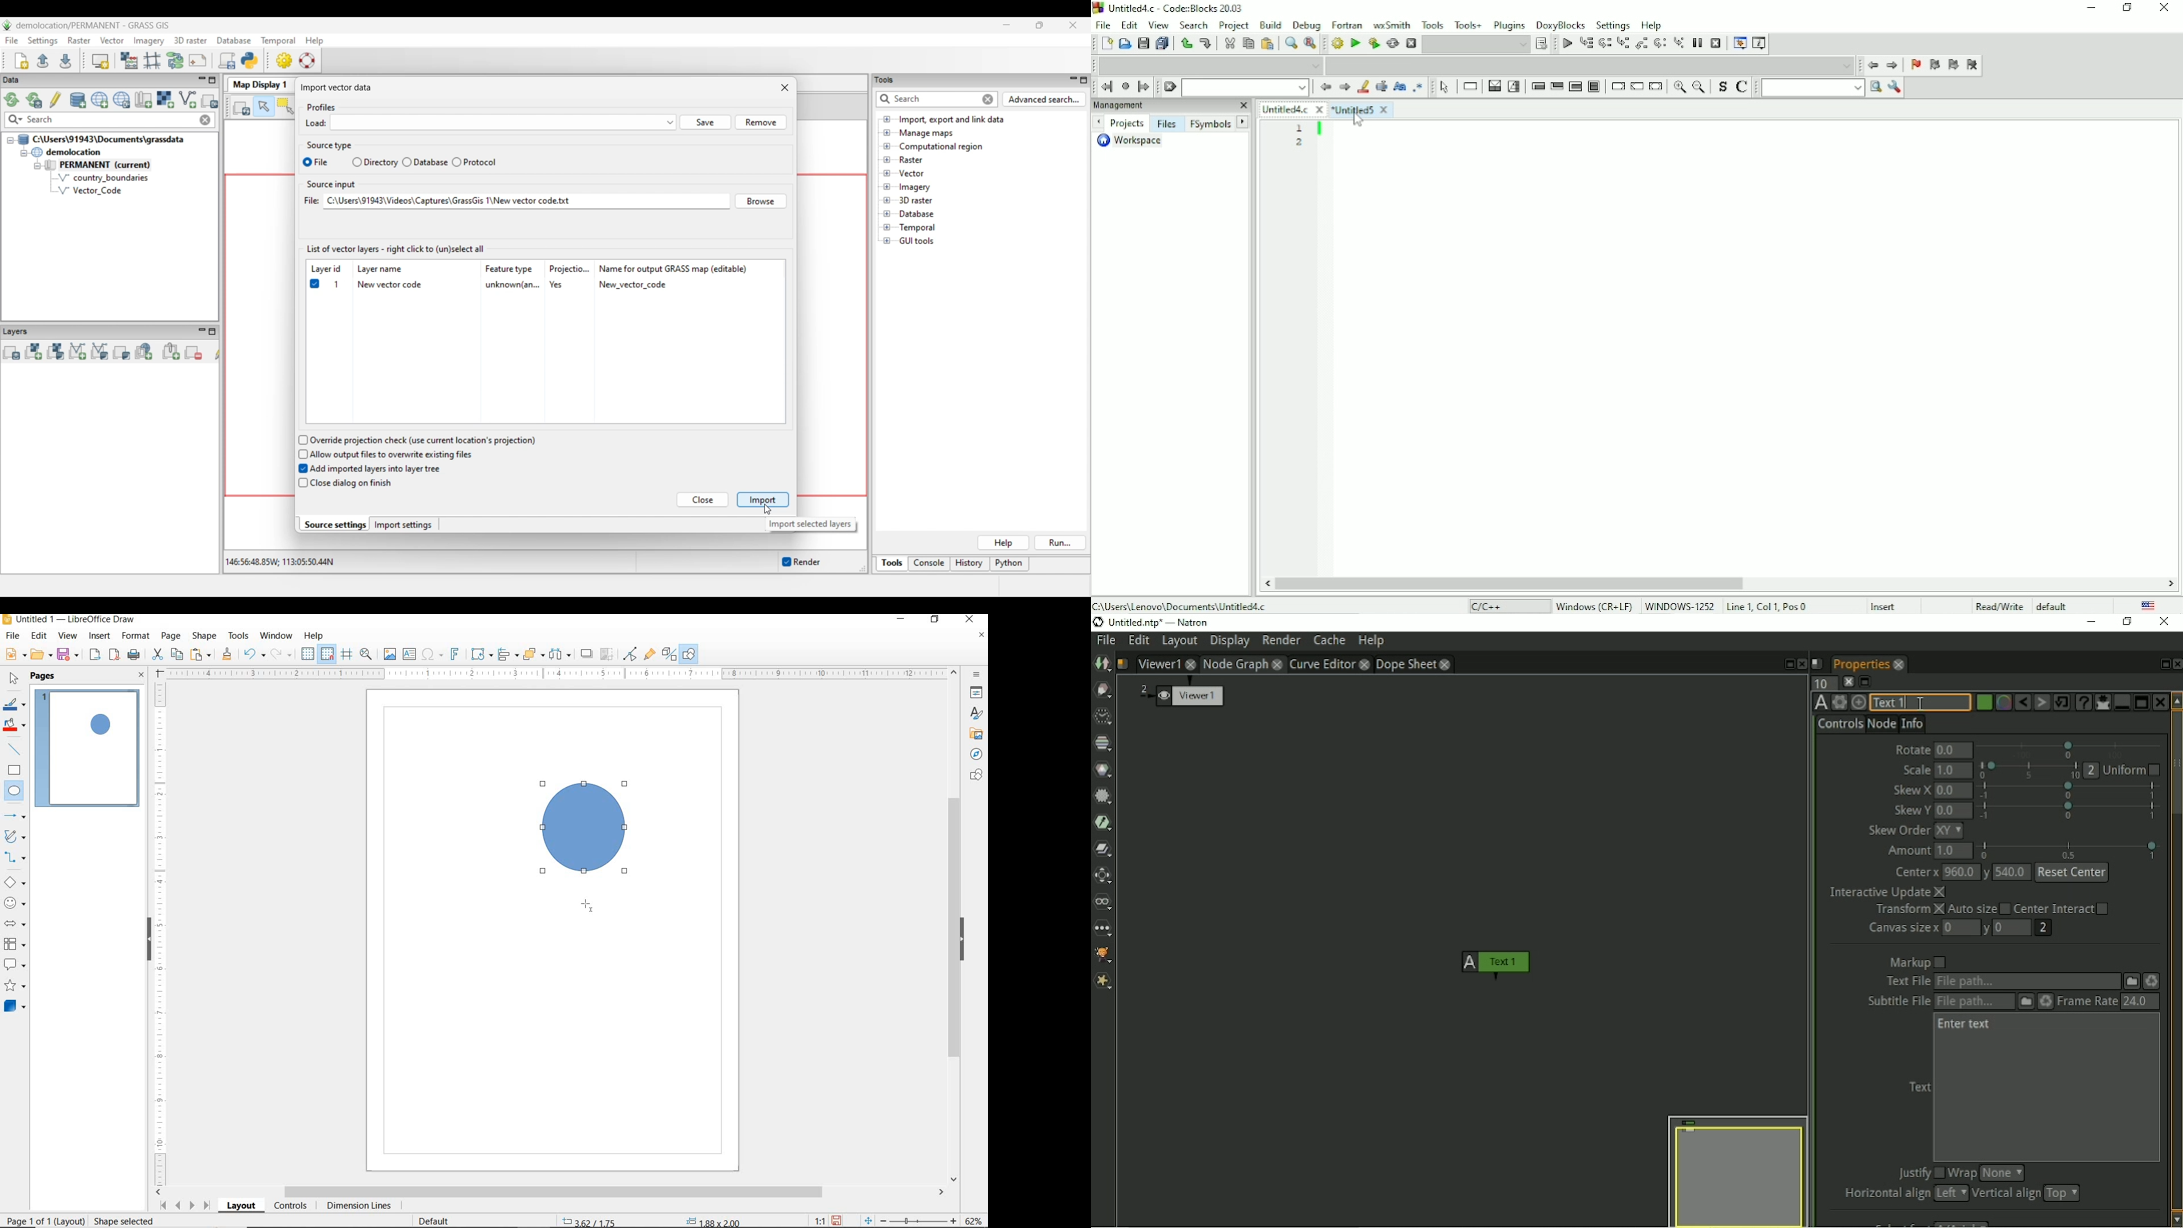 This screenshot has width=2184, height=1232. Describe the element at coordinates (1604, 44) in the screenshot. I see `Next line` at that location.